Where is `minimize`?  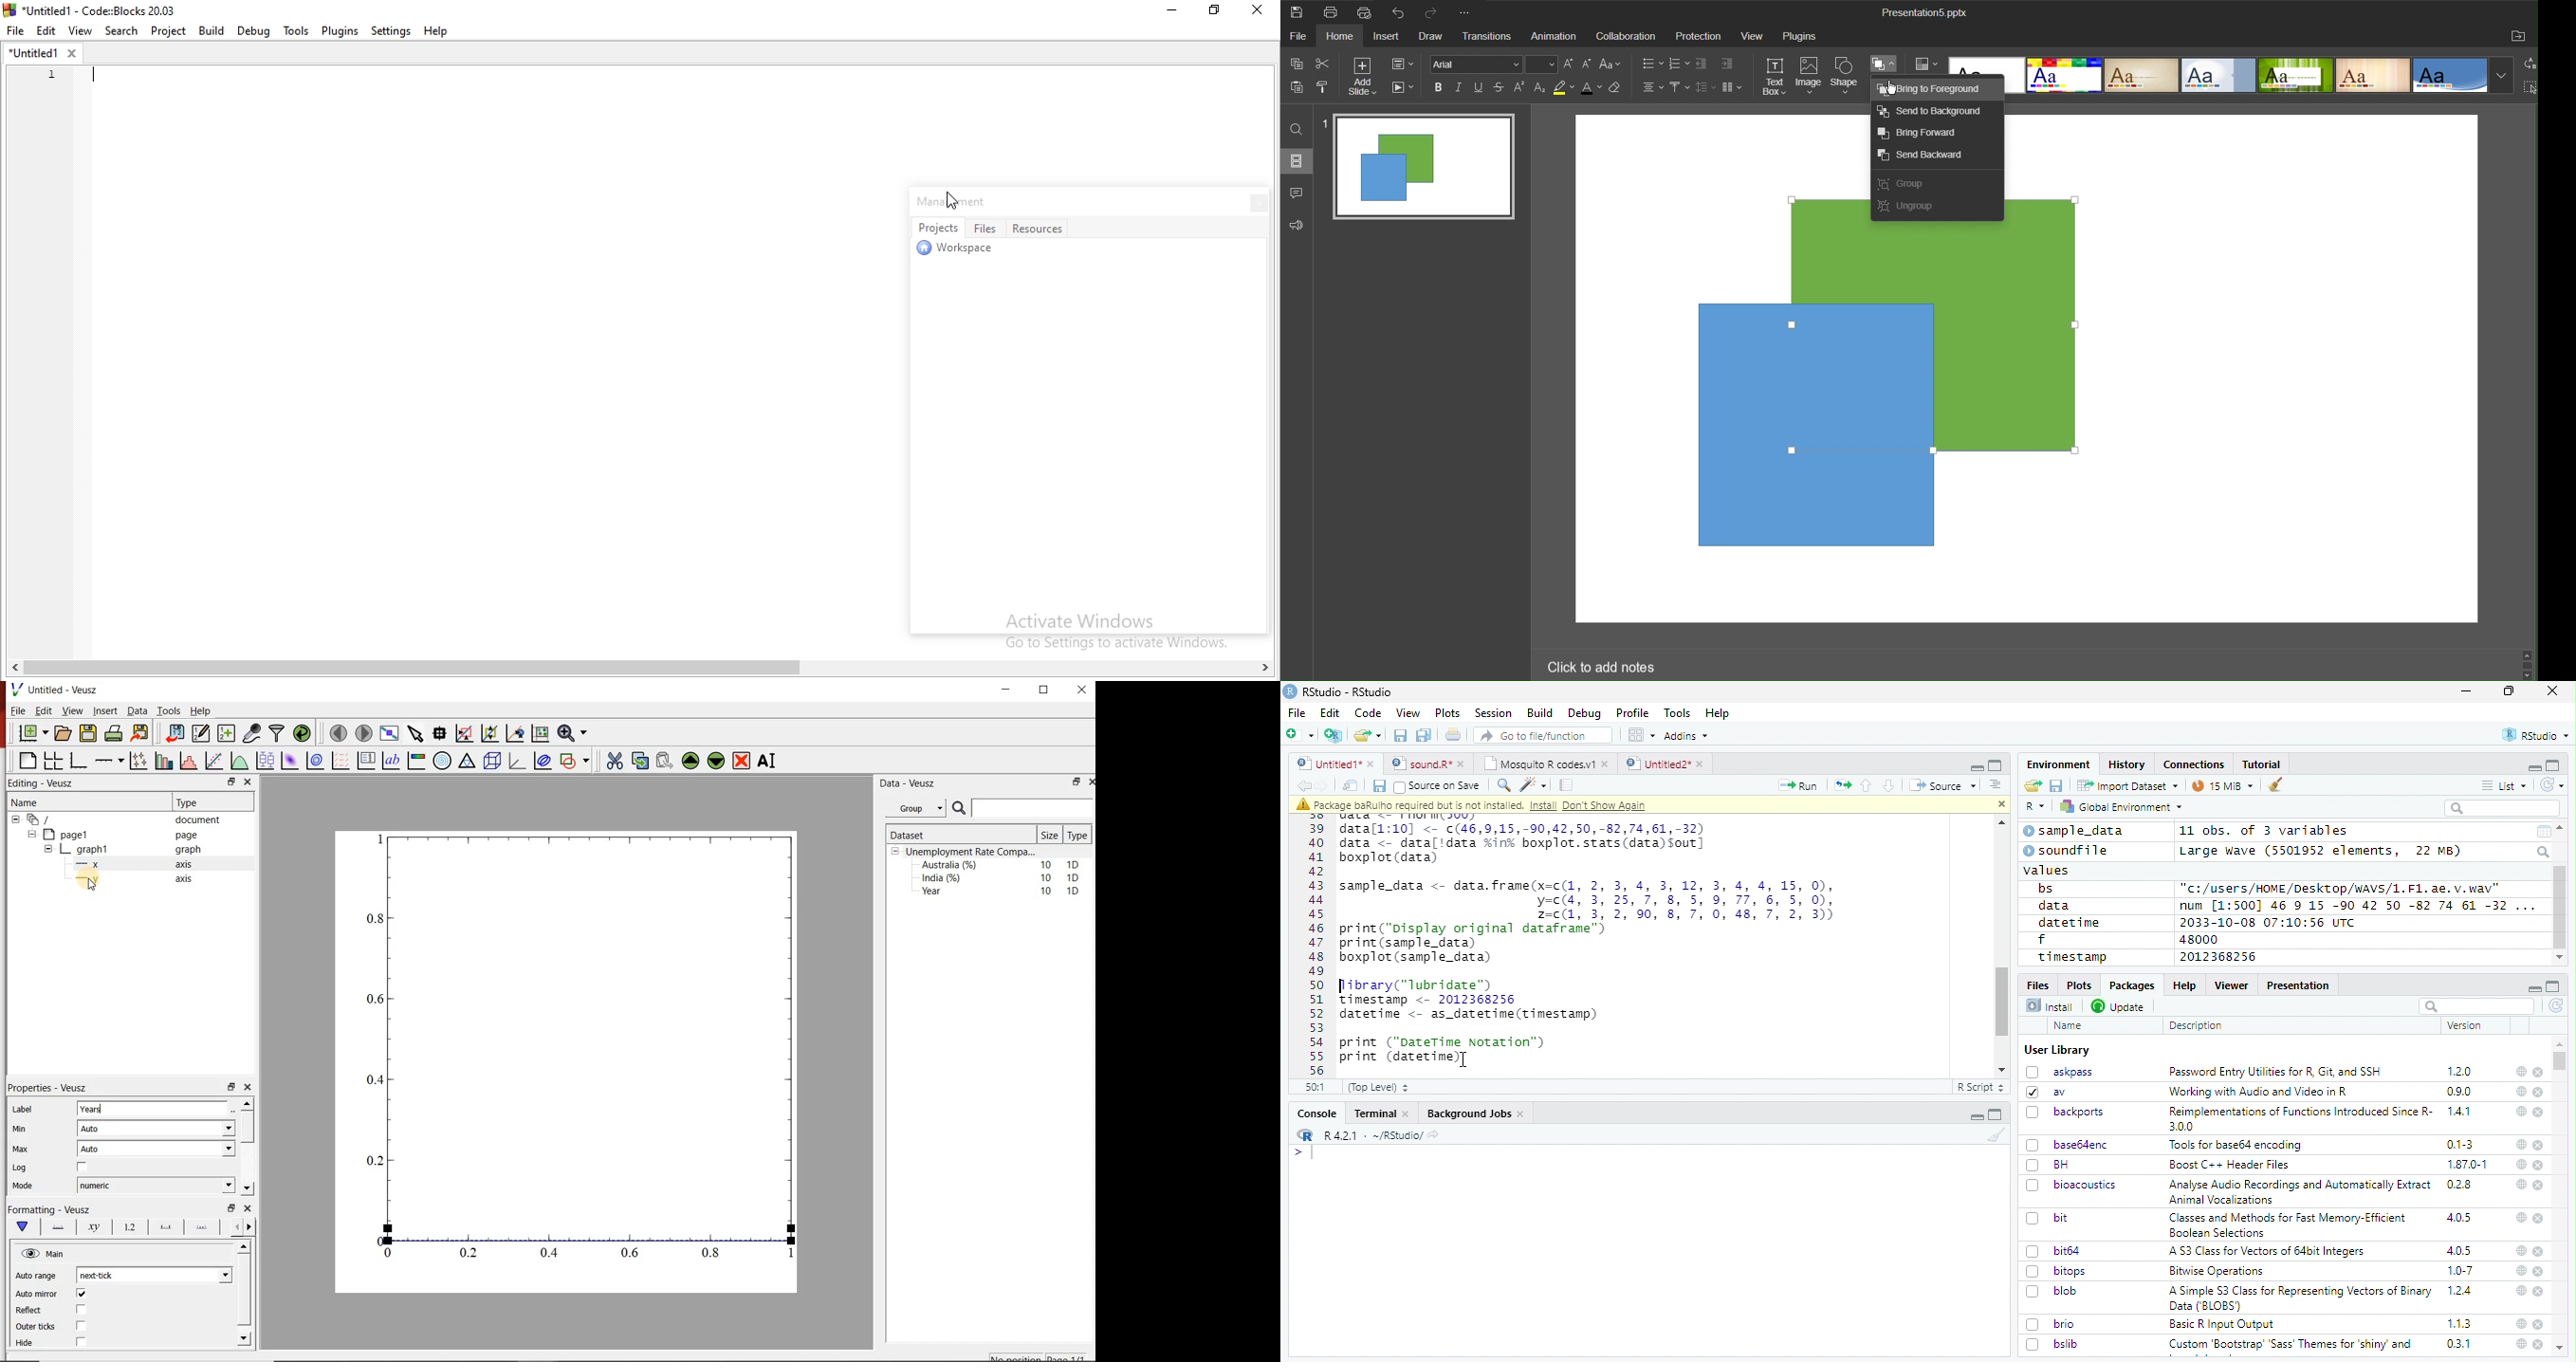 minimize is located at coordinates (2533, 986).